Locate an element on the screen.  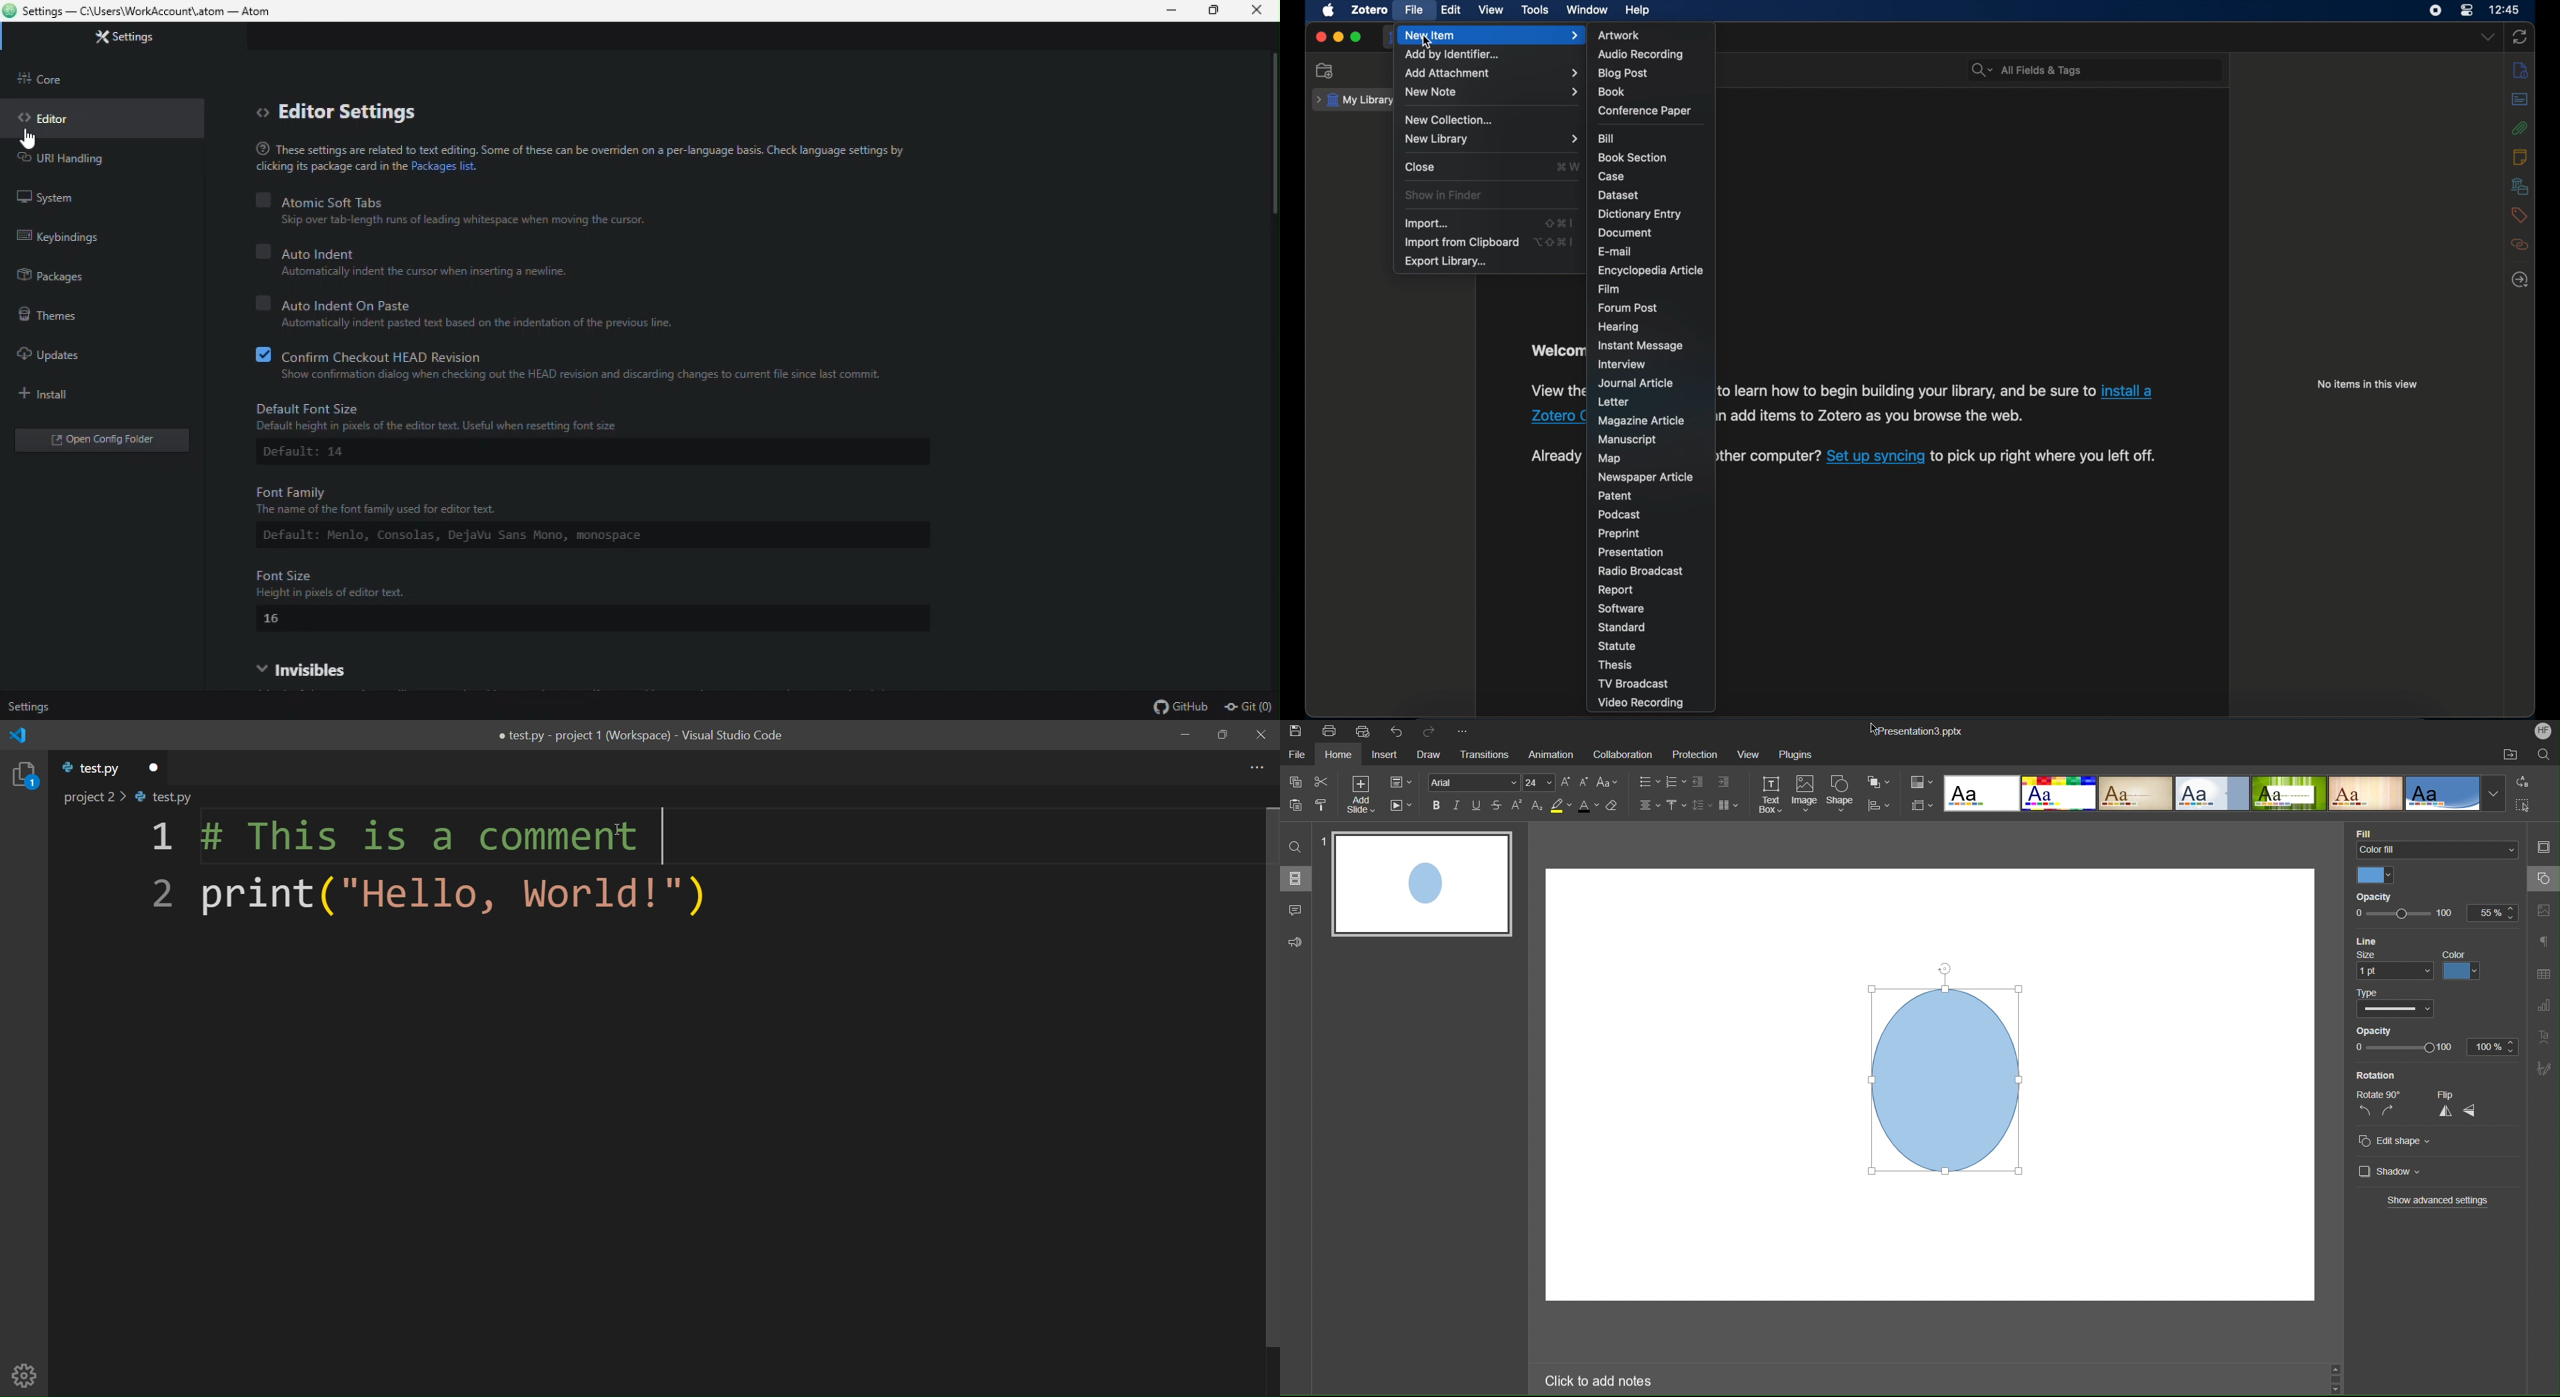
Opacity is located at coordinates (2379, 897).